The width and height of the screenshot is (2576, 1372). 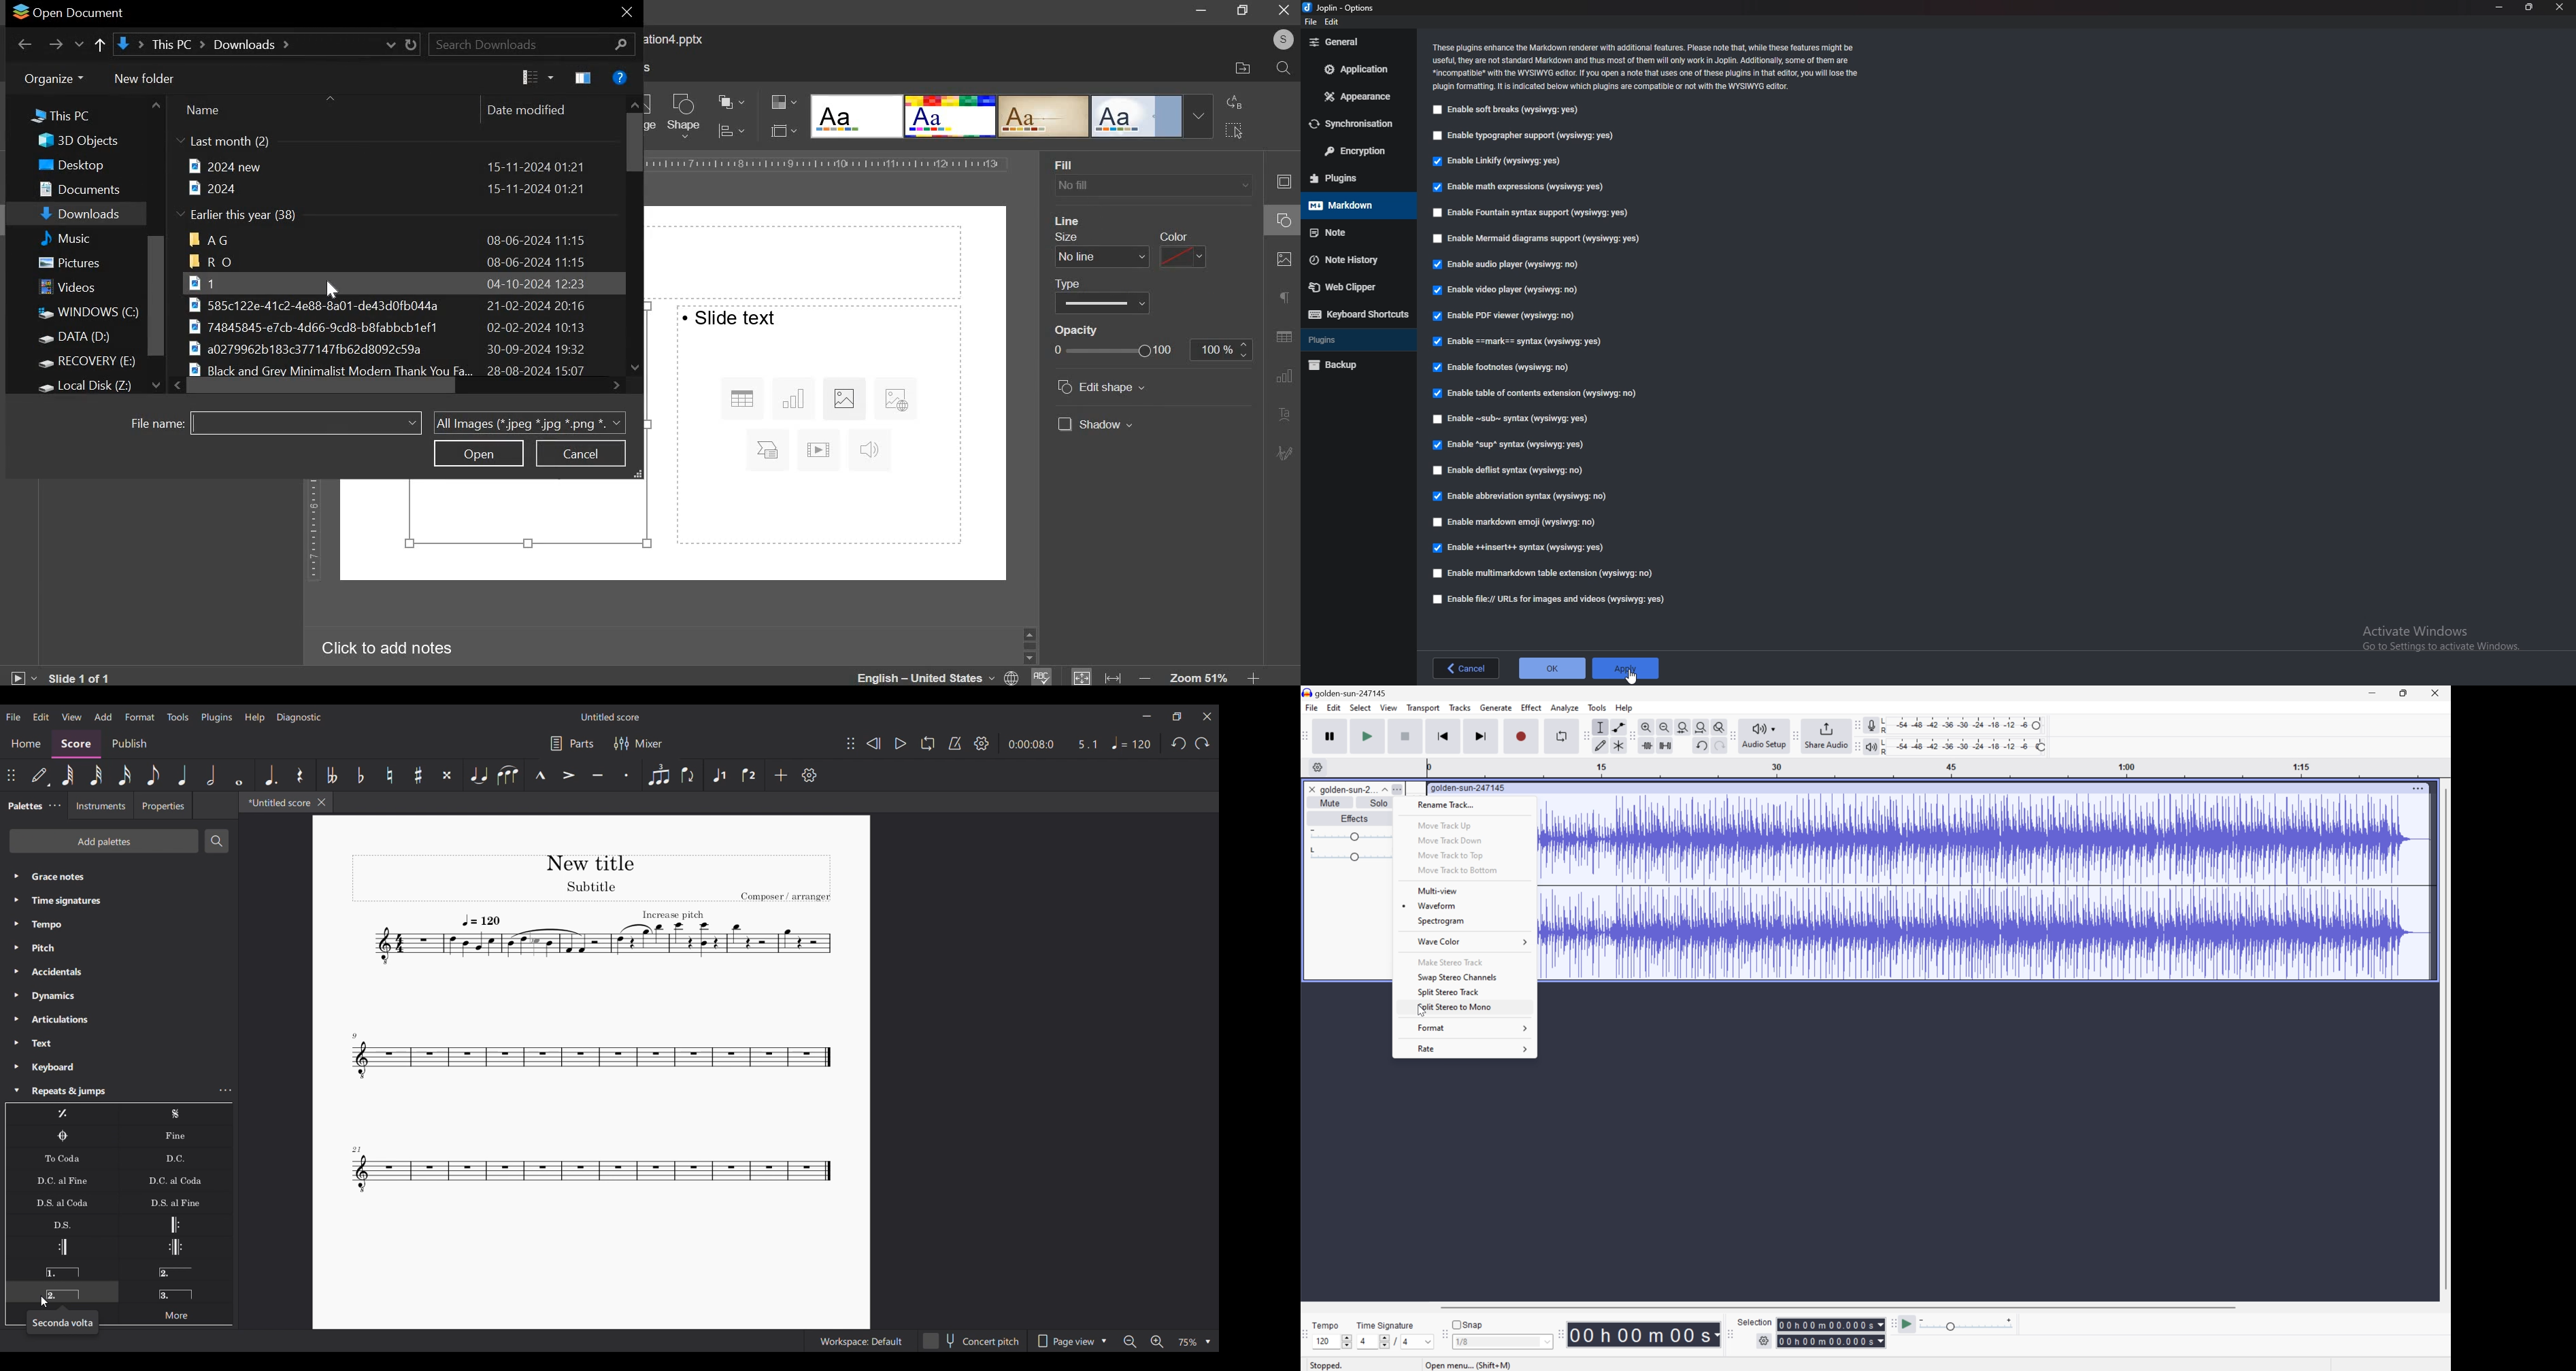 What do you see at coordinates (1065, 237) in the screenshot?
I see `size` at bounding box center [1065, 237].